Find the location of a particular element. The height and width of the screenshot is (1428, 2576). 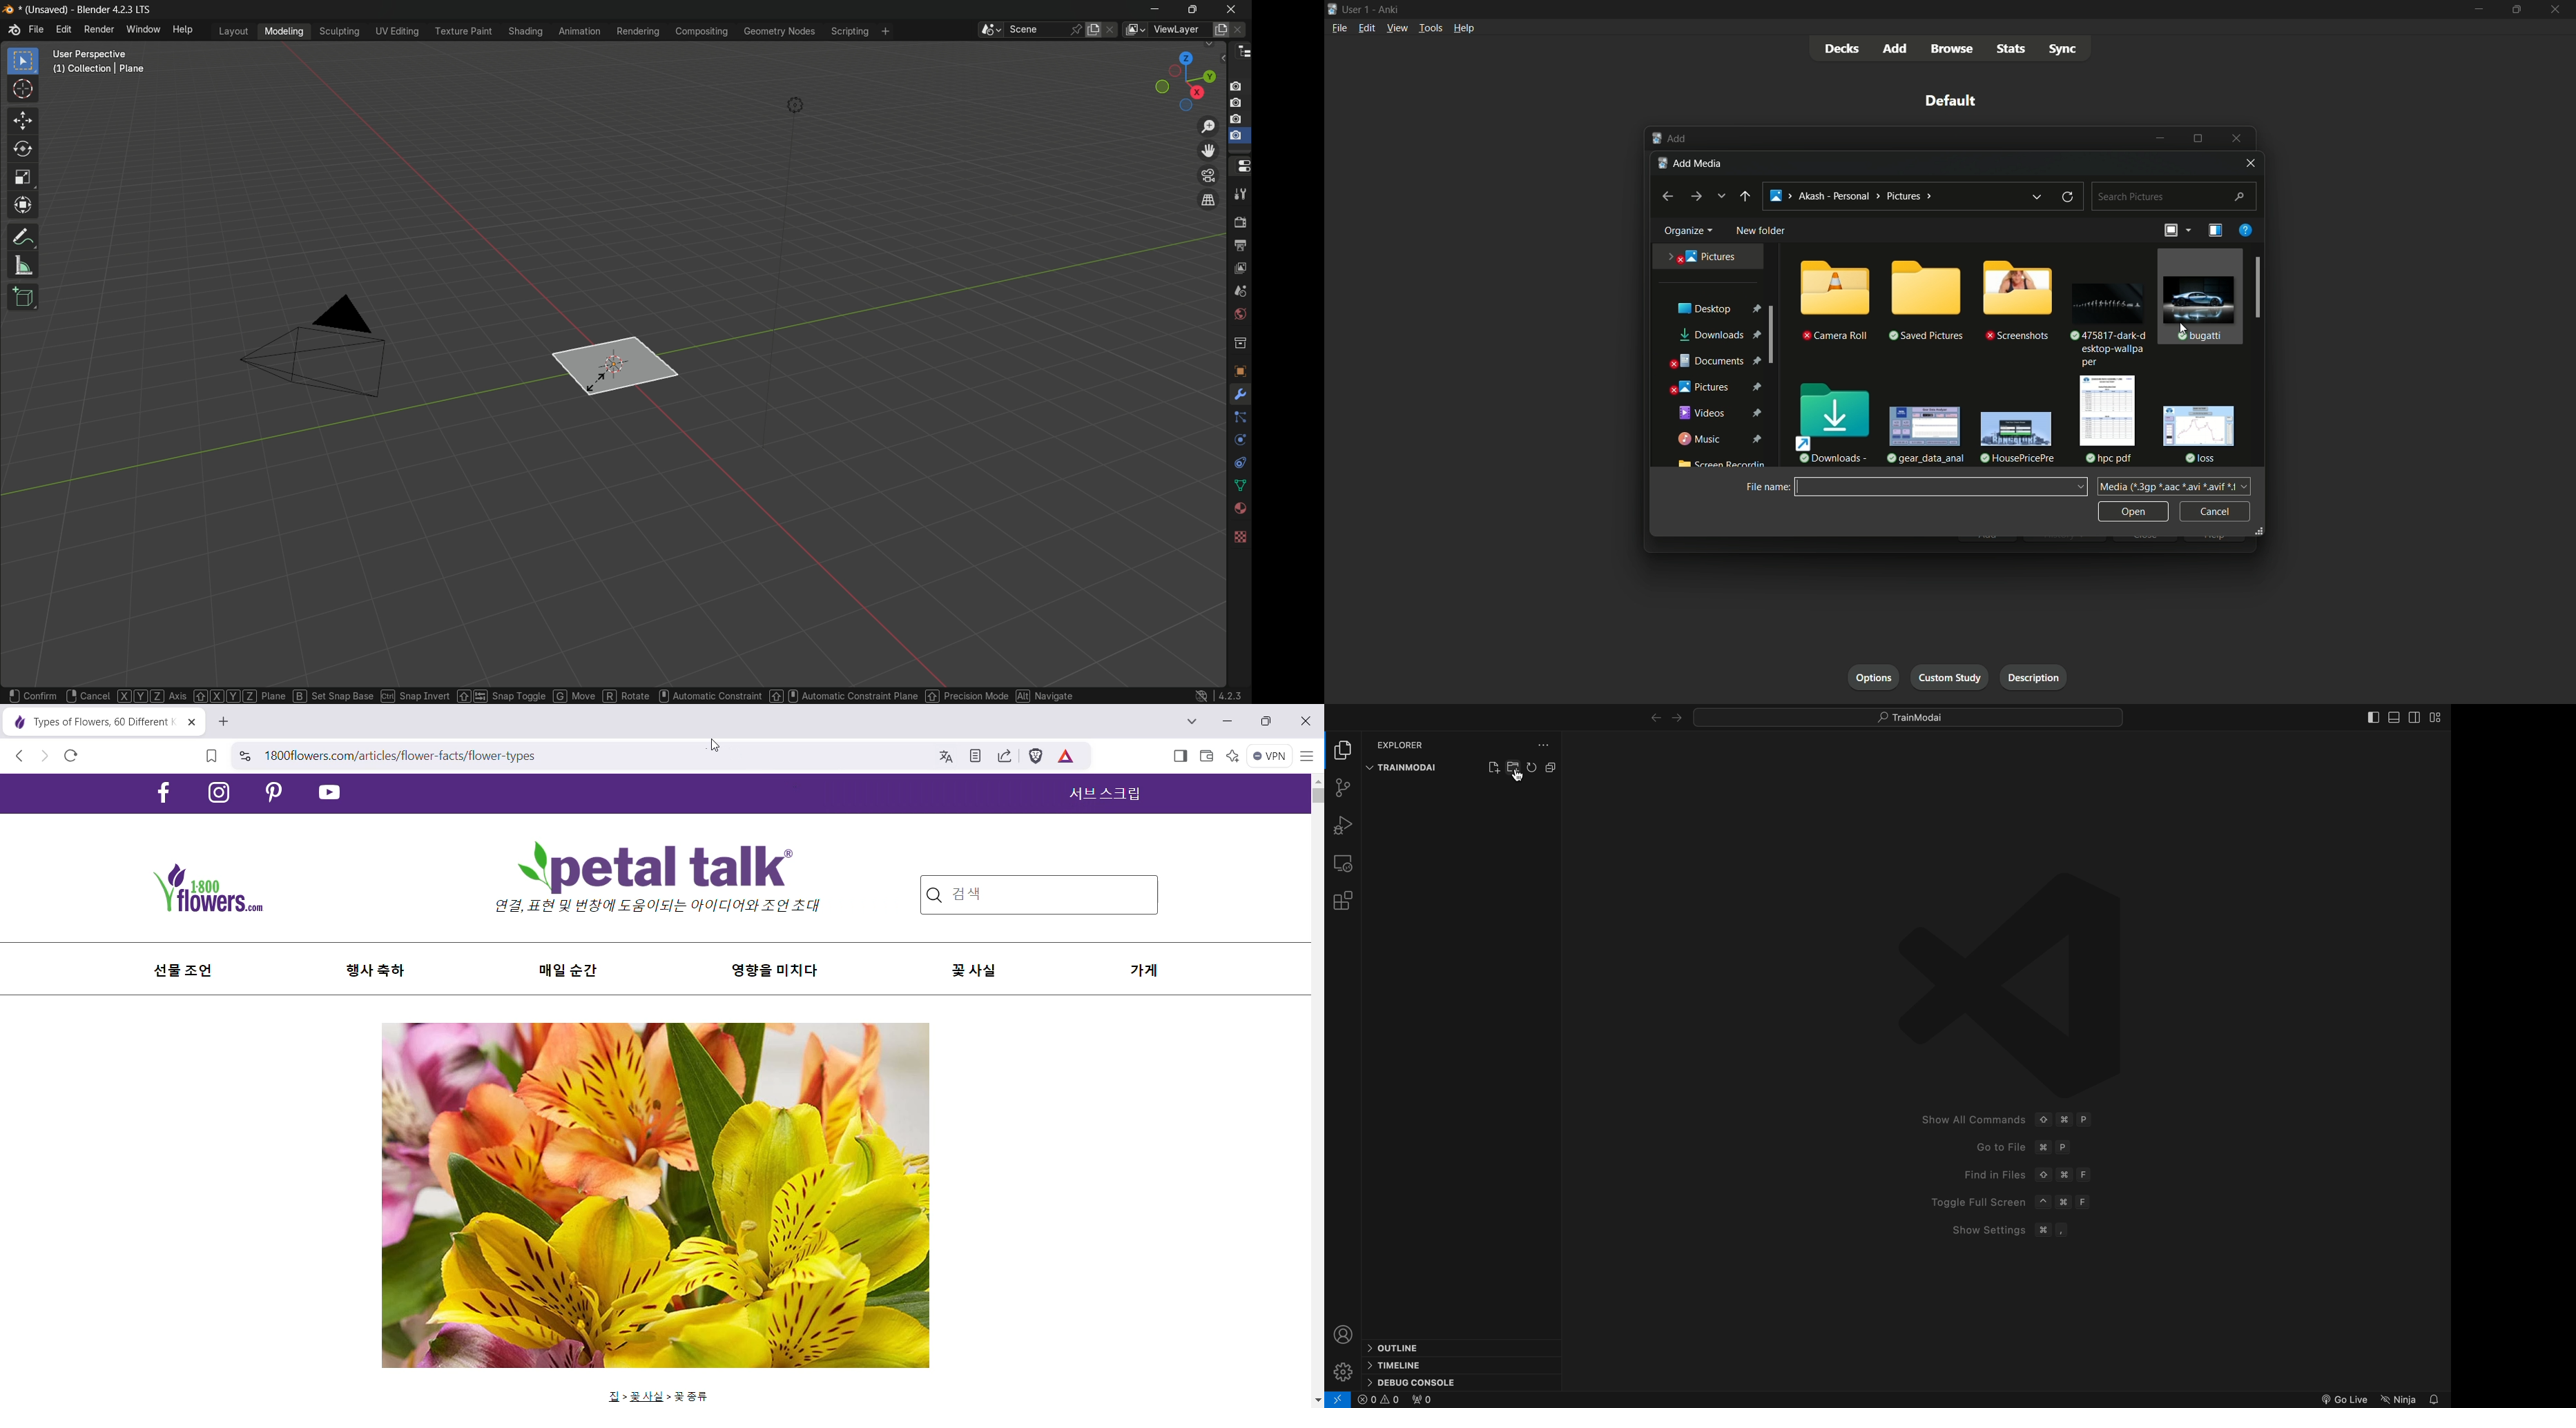

output is located at coordinates (1239, 244).